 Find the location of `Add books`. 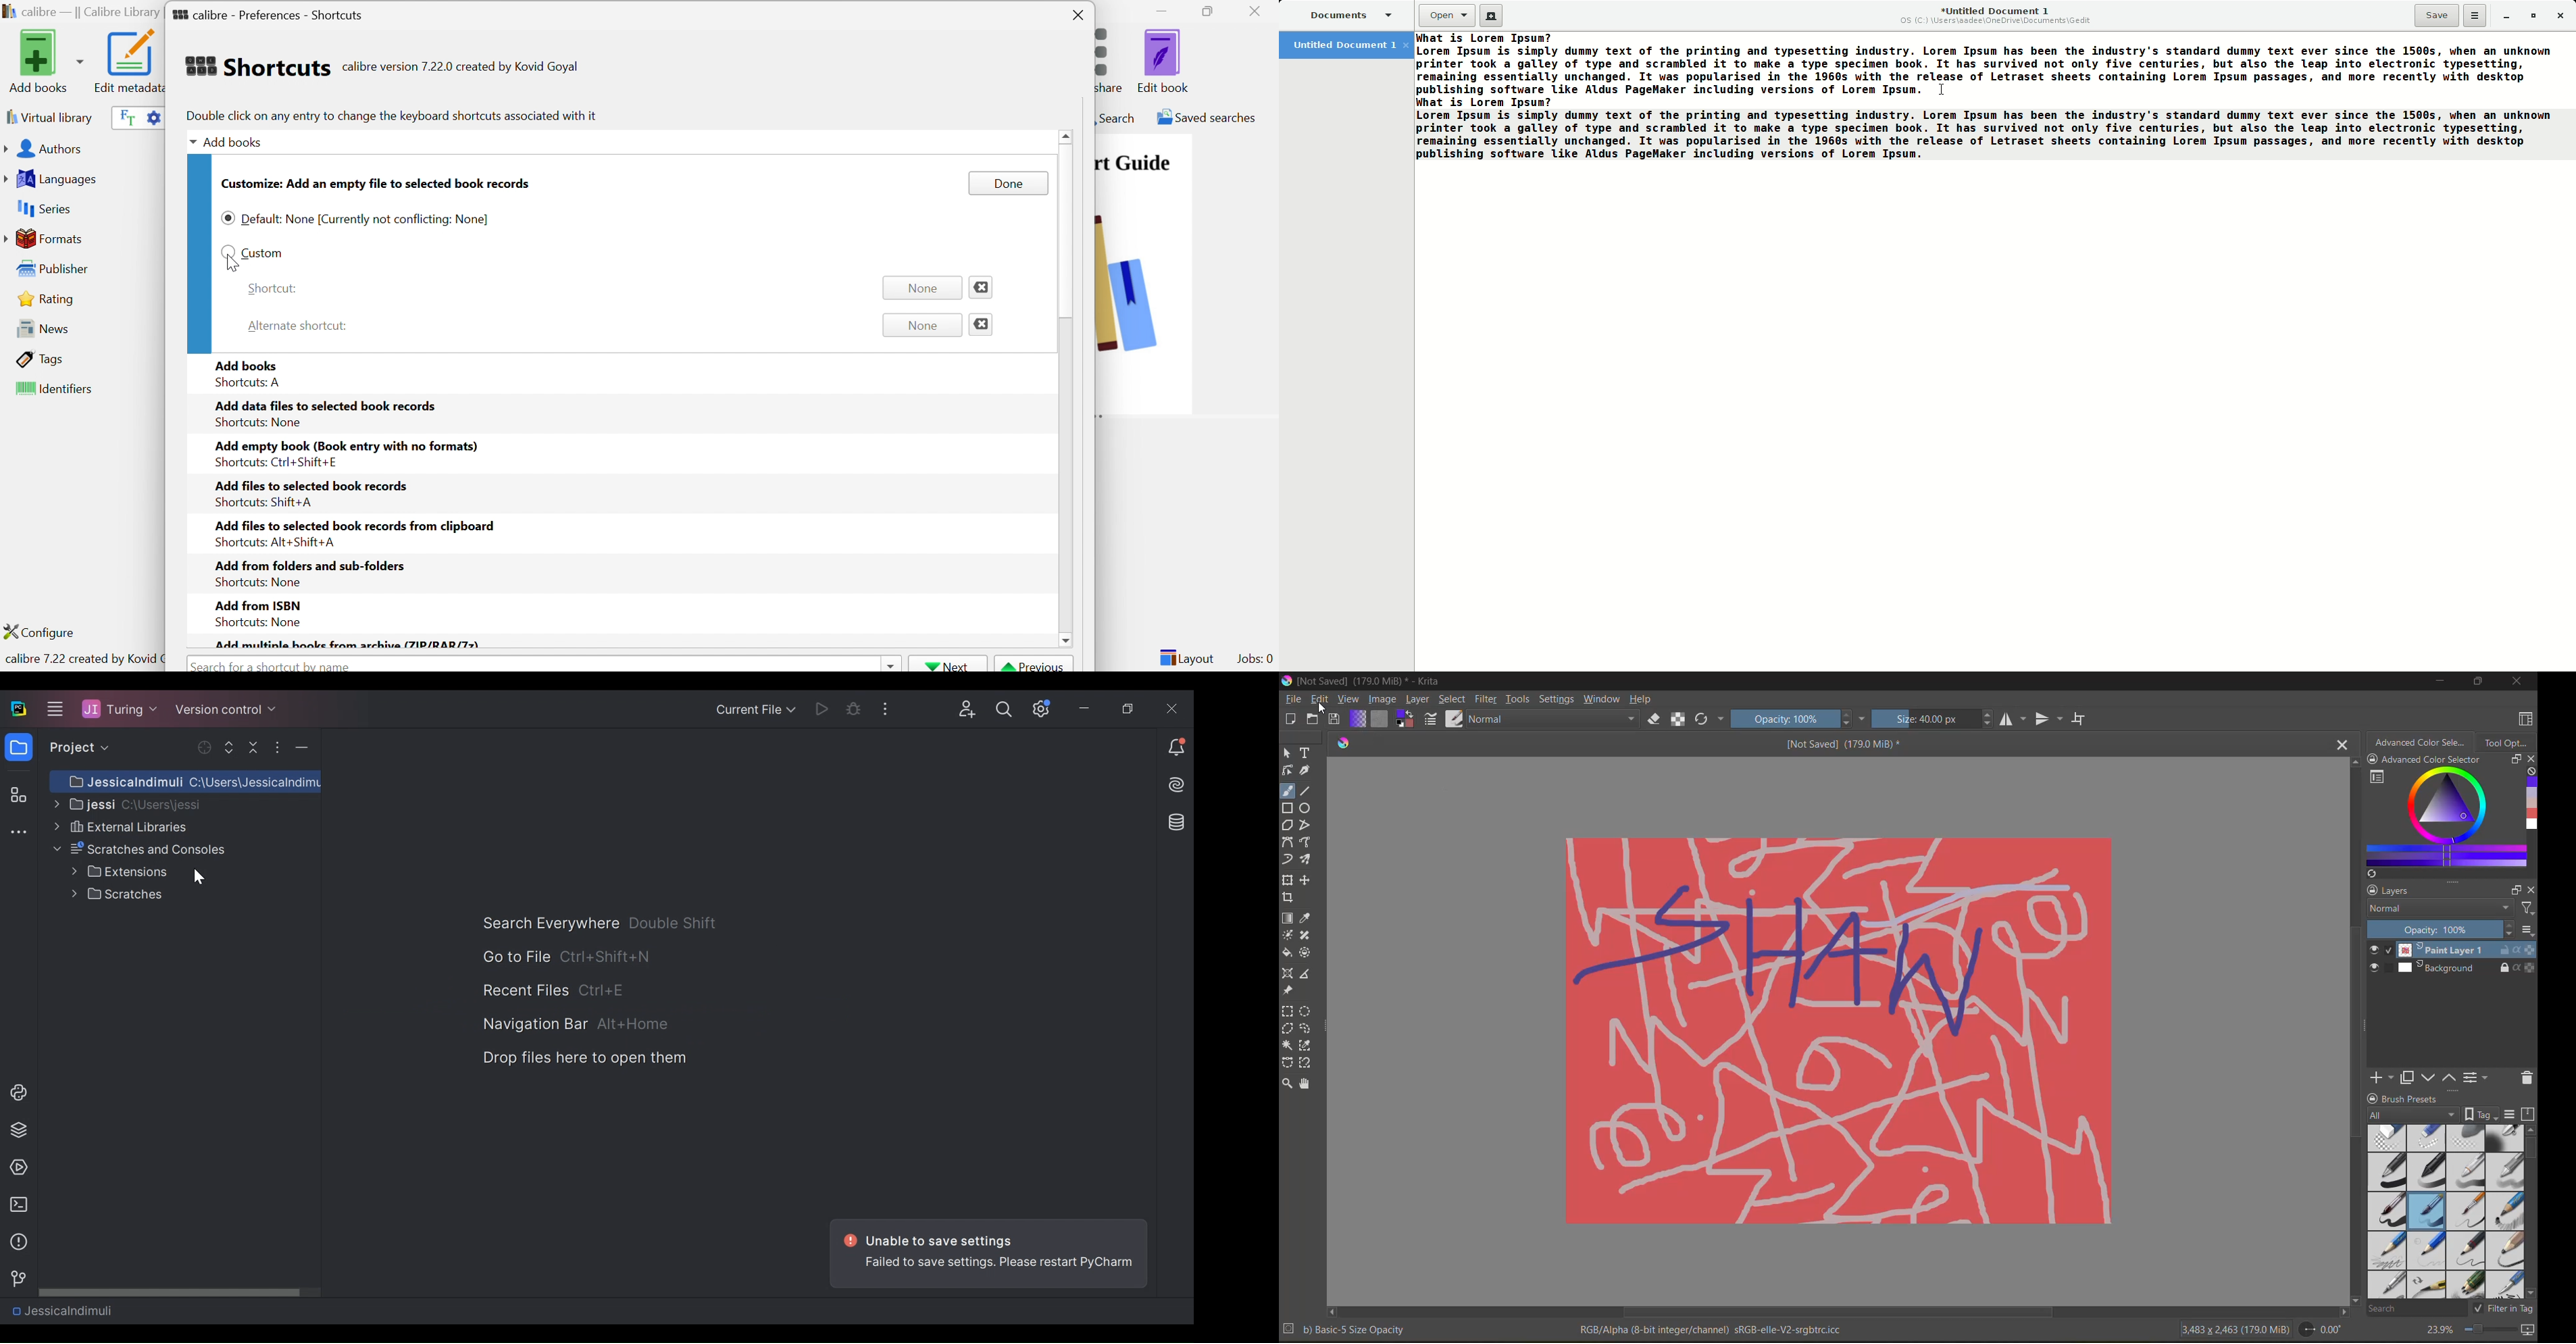

Add books is located at coordinates (236, 141).